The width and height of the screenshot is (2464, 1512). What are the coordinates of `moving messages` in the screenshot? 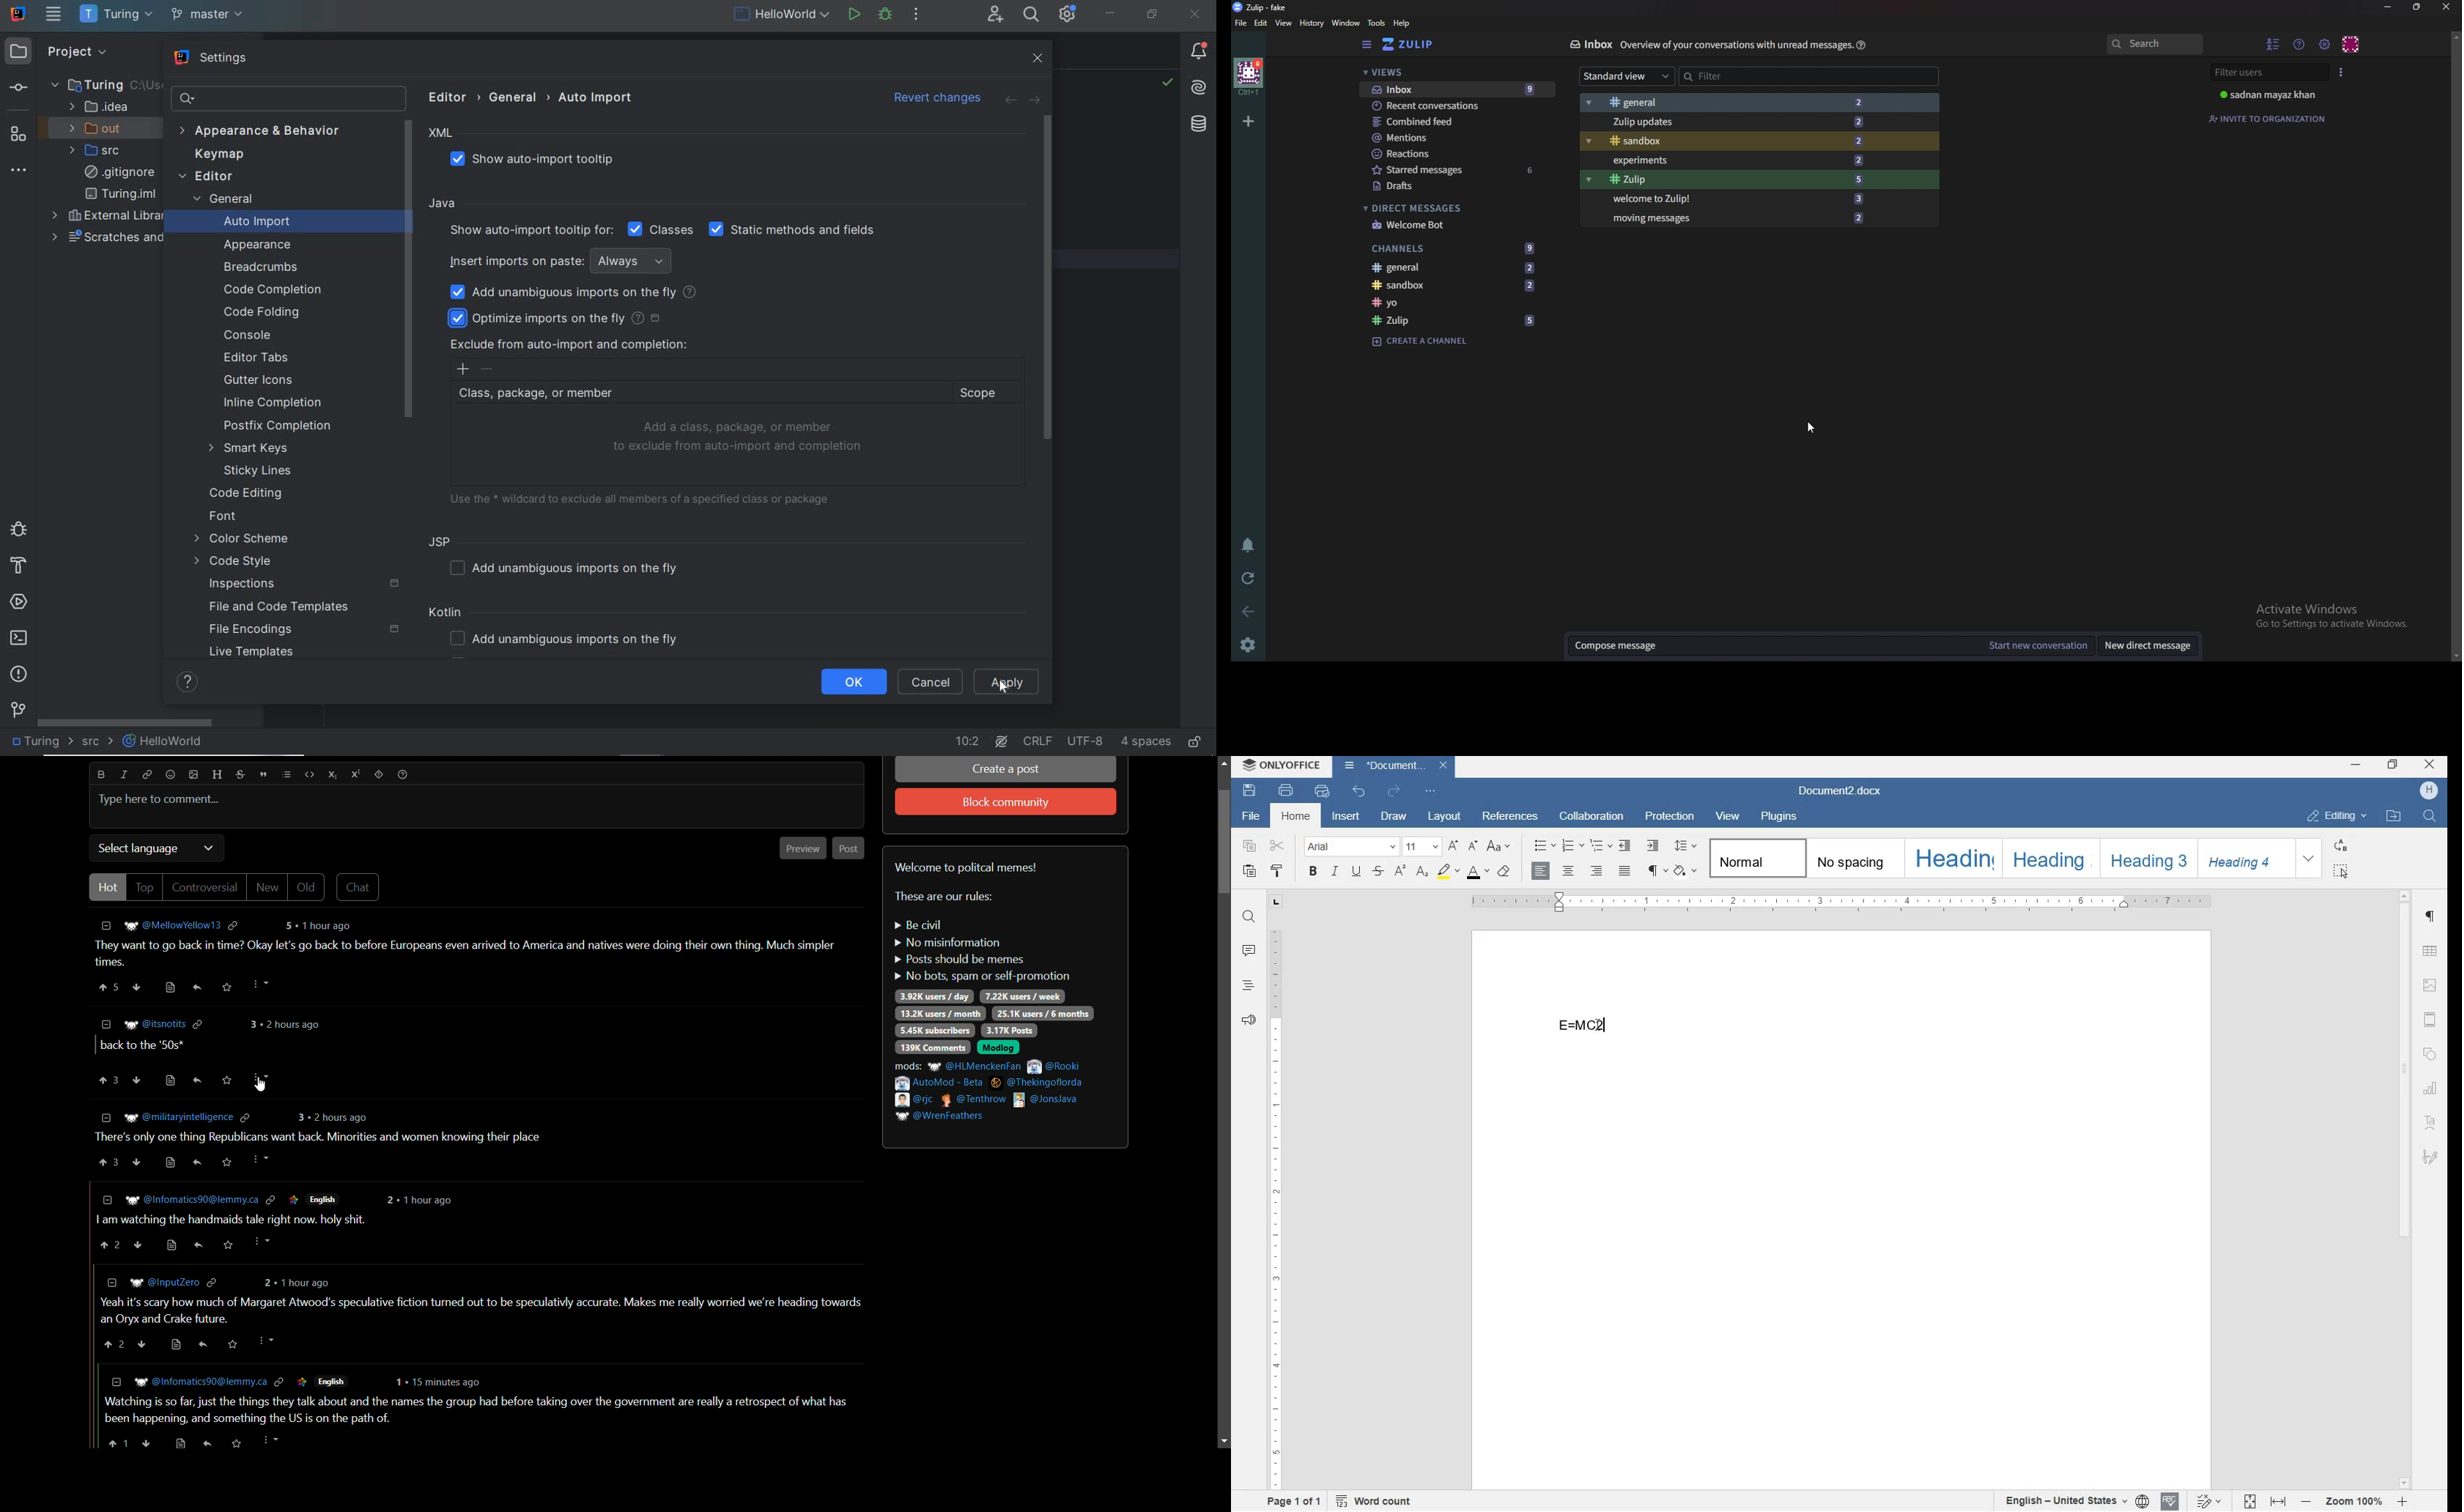 It's located at (1742, 219).